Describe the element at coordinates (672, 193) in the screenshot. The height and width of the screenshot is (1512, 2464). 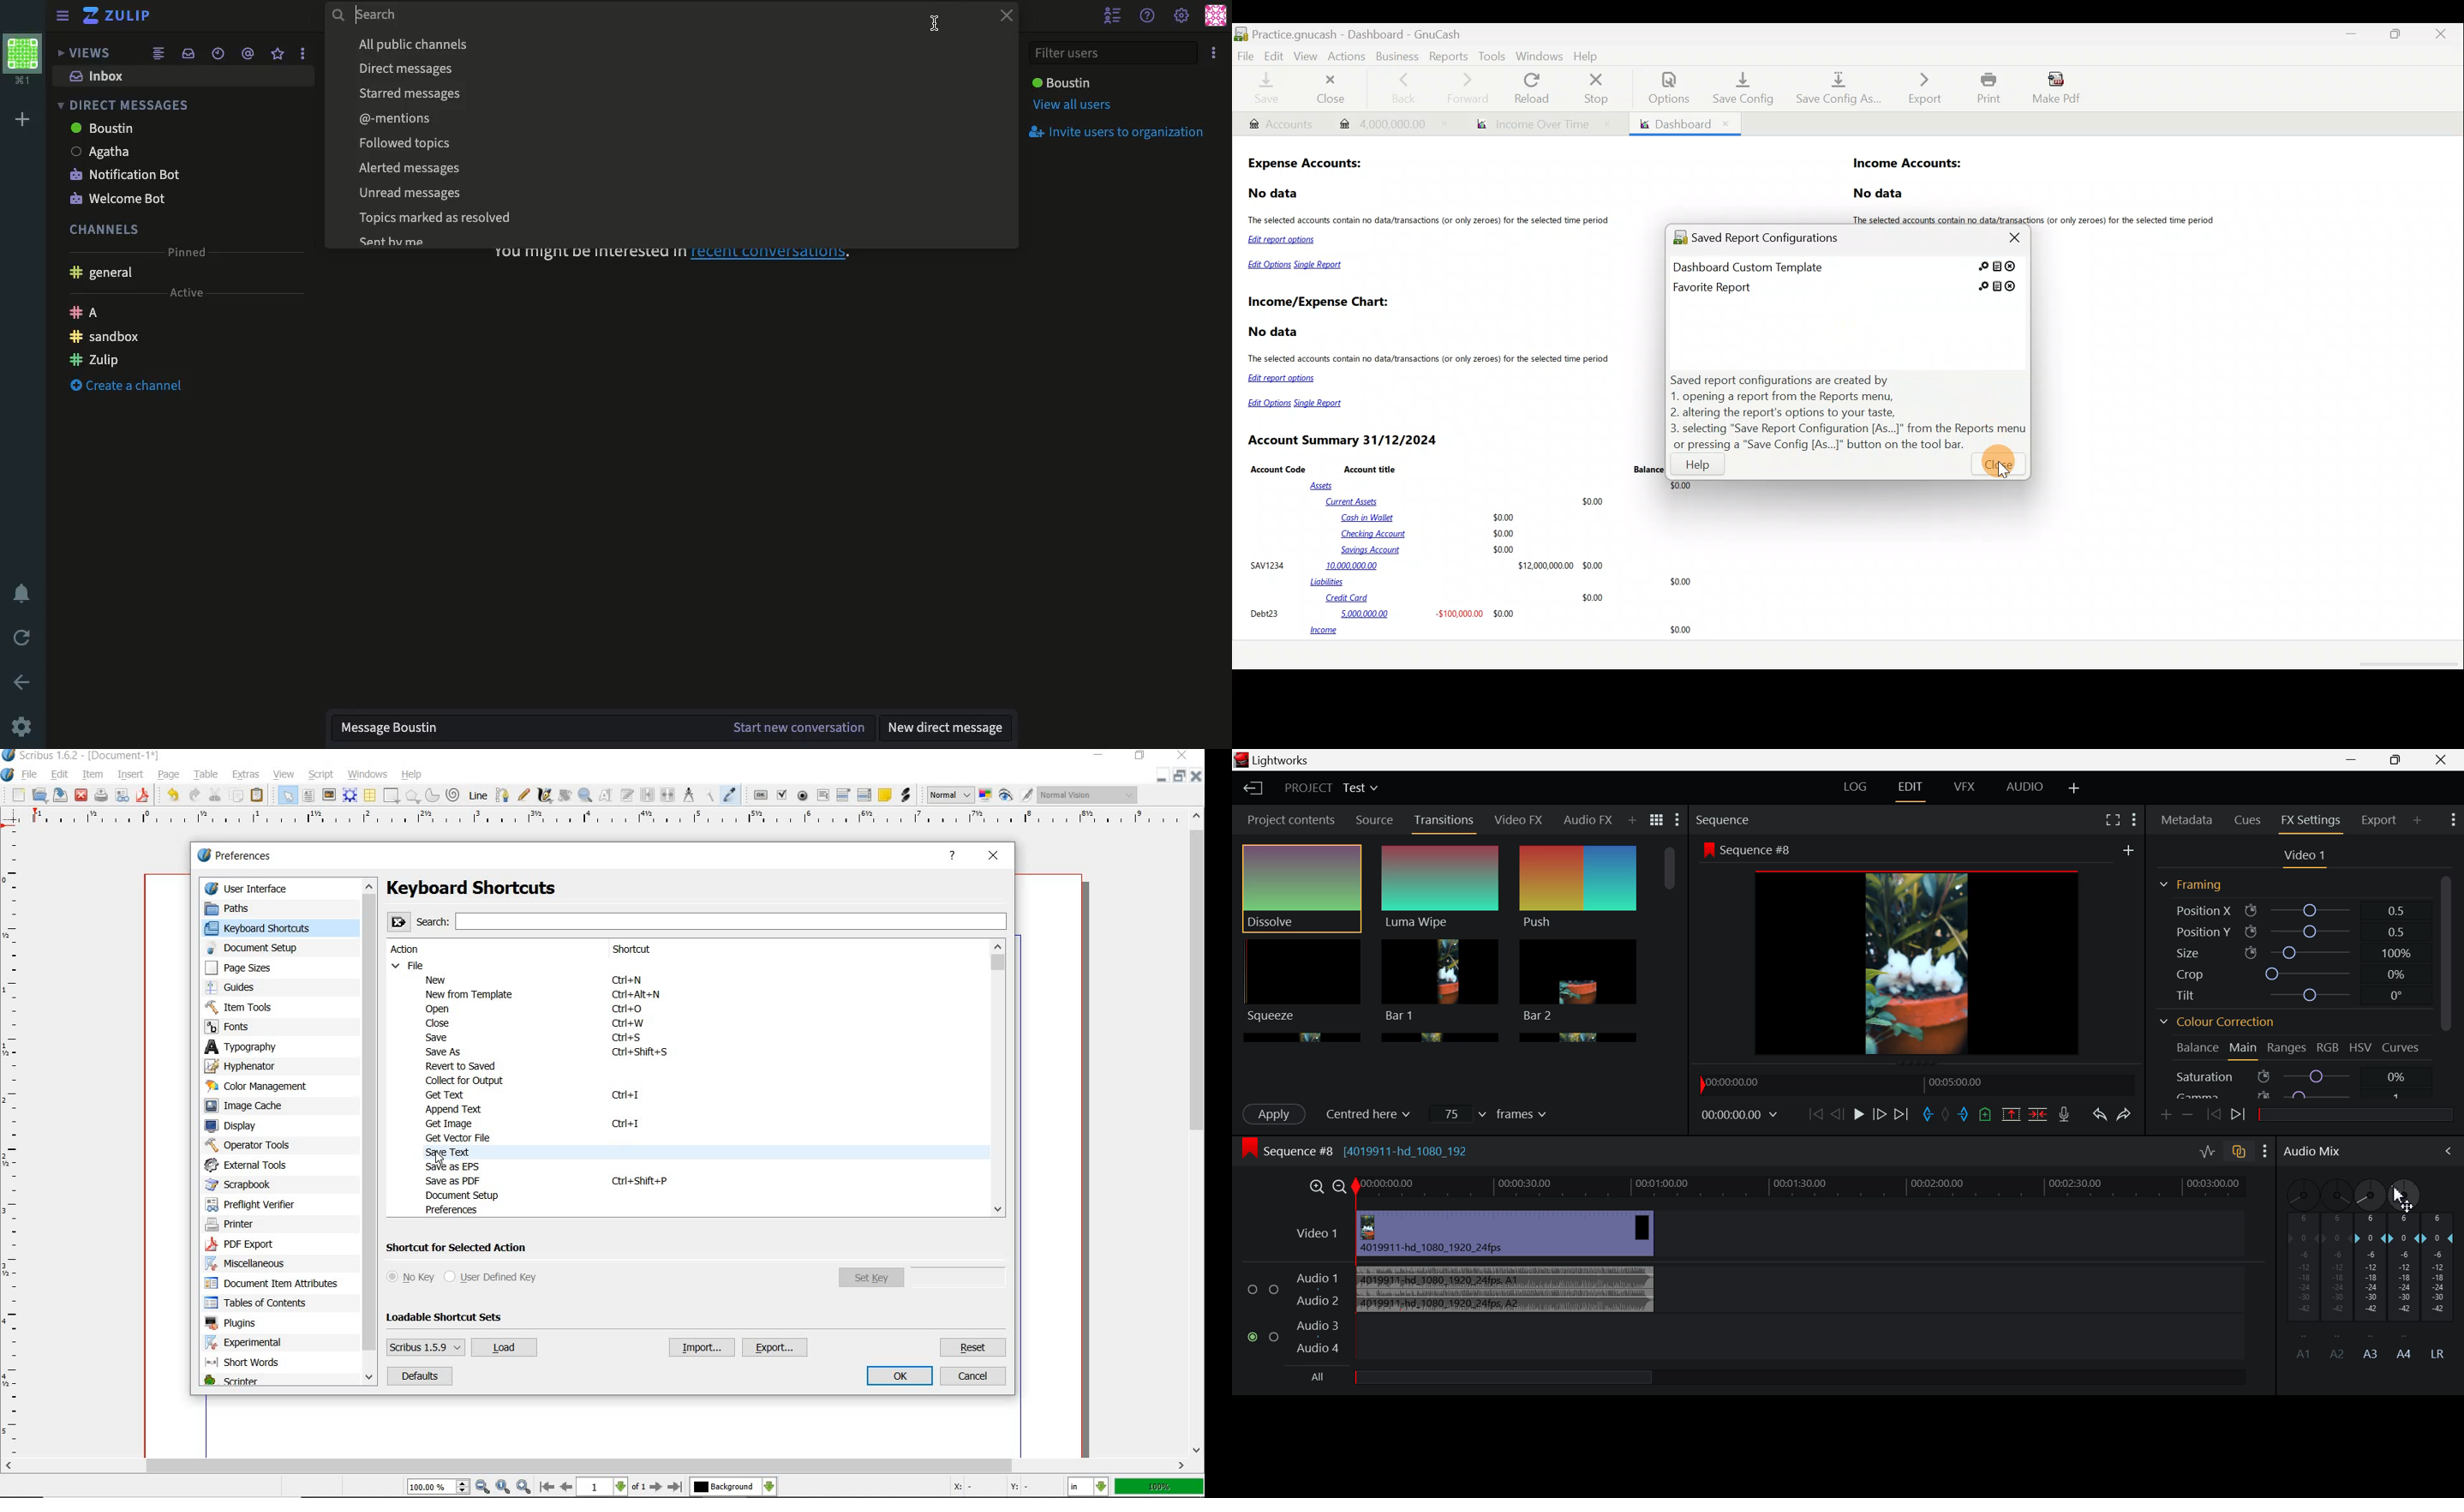
I see `Unread messages` at that location.